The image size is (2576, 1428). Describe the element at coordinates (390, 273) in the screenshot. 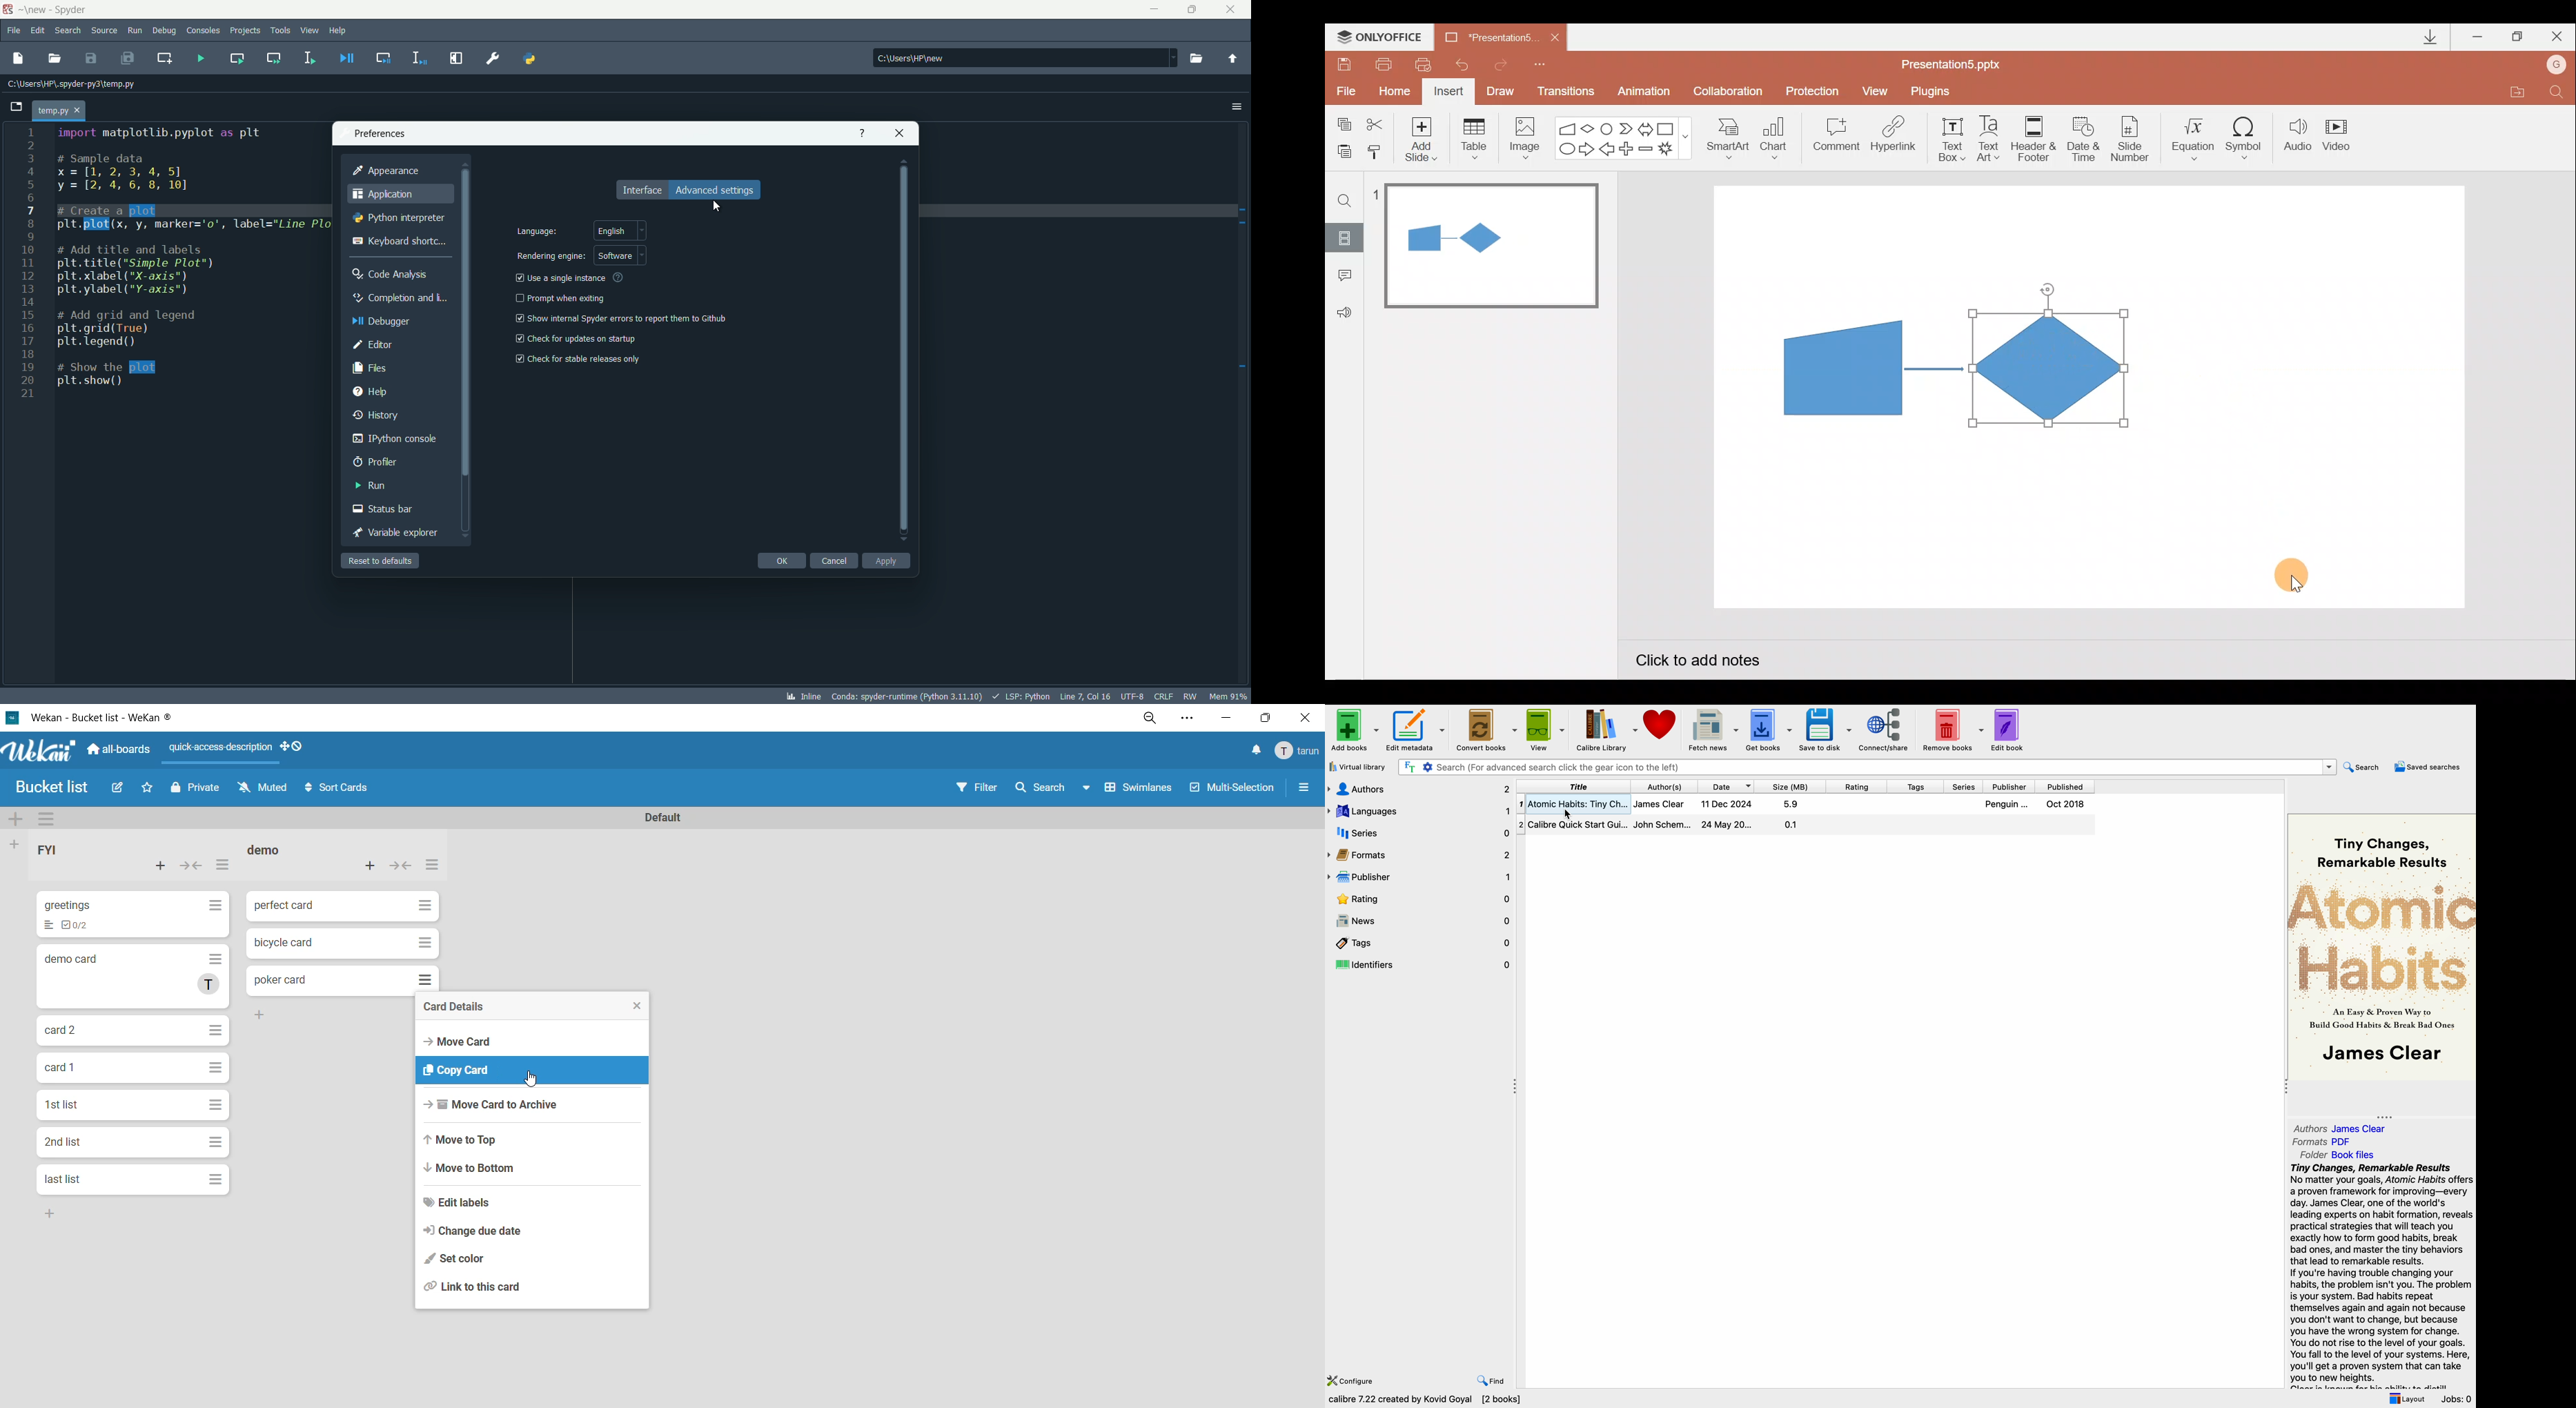

I see `code analysis` at that location.